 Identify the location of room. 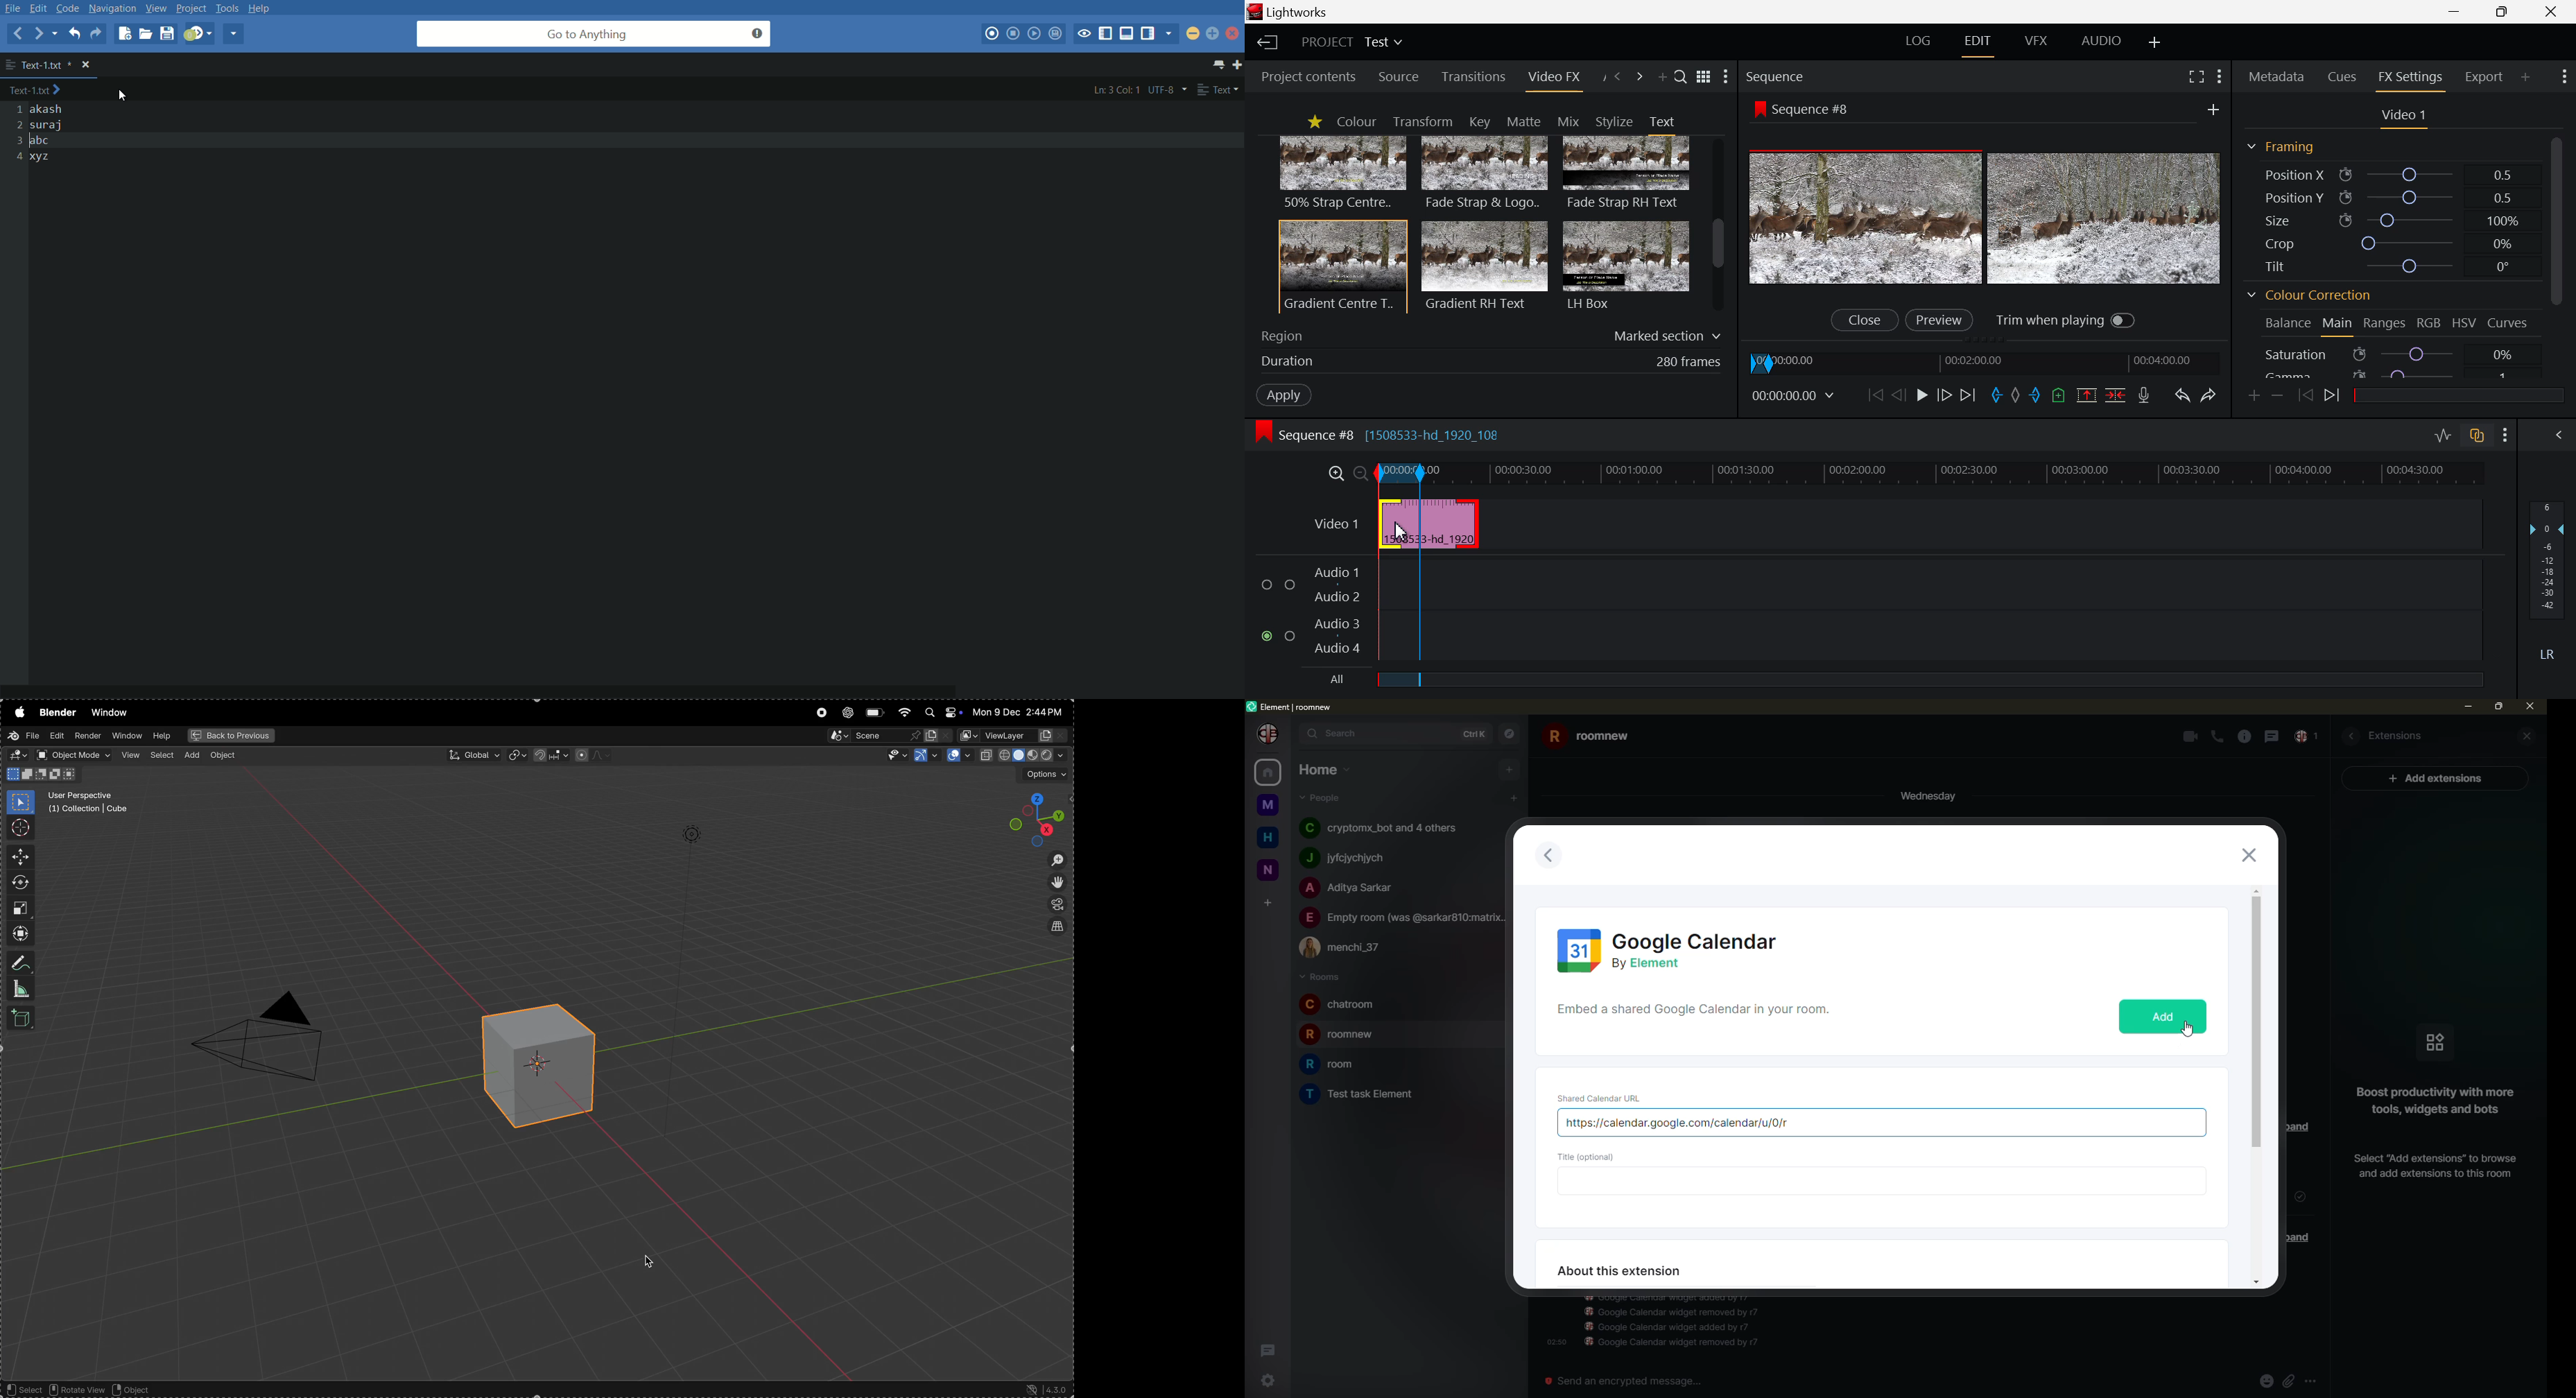
(1342, 1034).